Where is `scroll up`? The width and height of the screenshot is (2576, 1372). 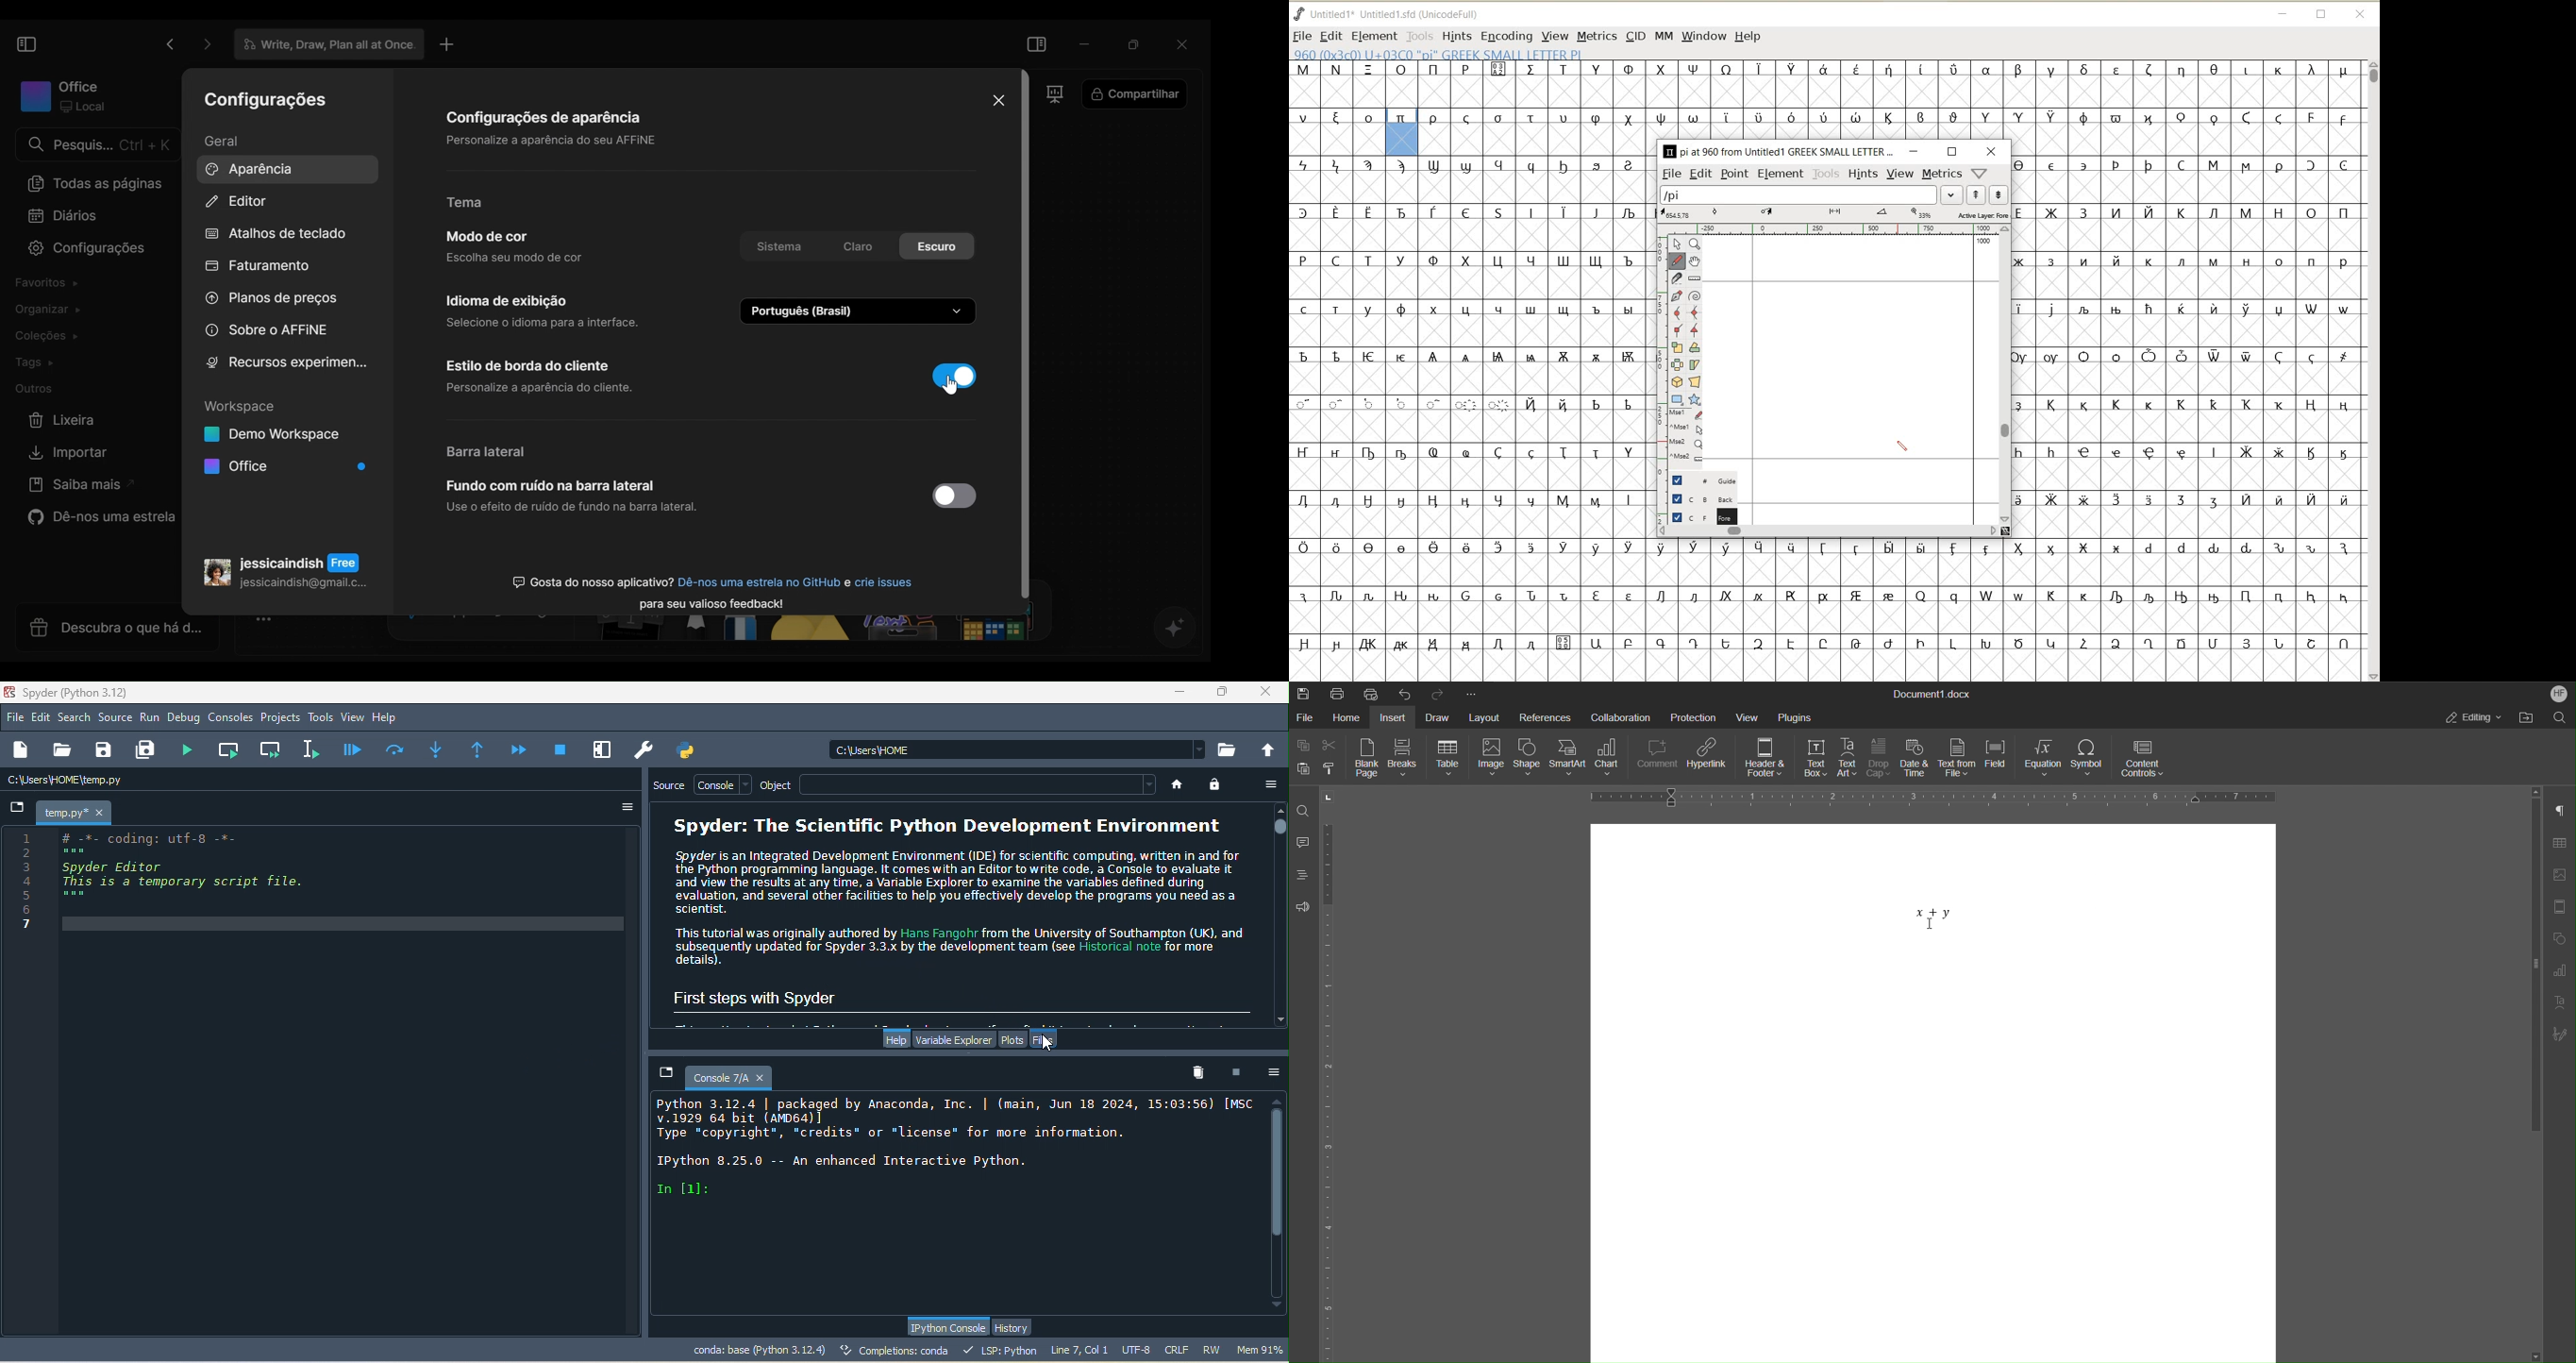 scroll up is located at coordinates (1280, 809).